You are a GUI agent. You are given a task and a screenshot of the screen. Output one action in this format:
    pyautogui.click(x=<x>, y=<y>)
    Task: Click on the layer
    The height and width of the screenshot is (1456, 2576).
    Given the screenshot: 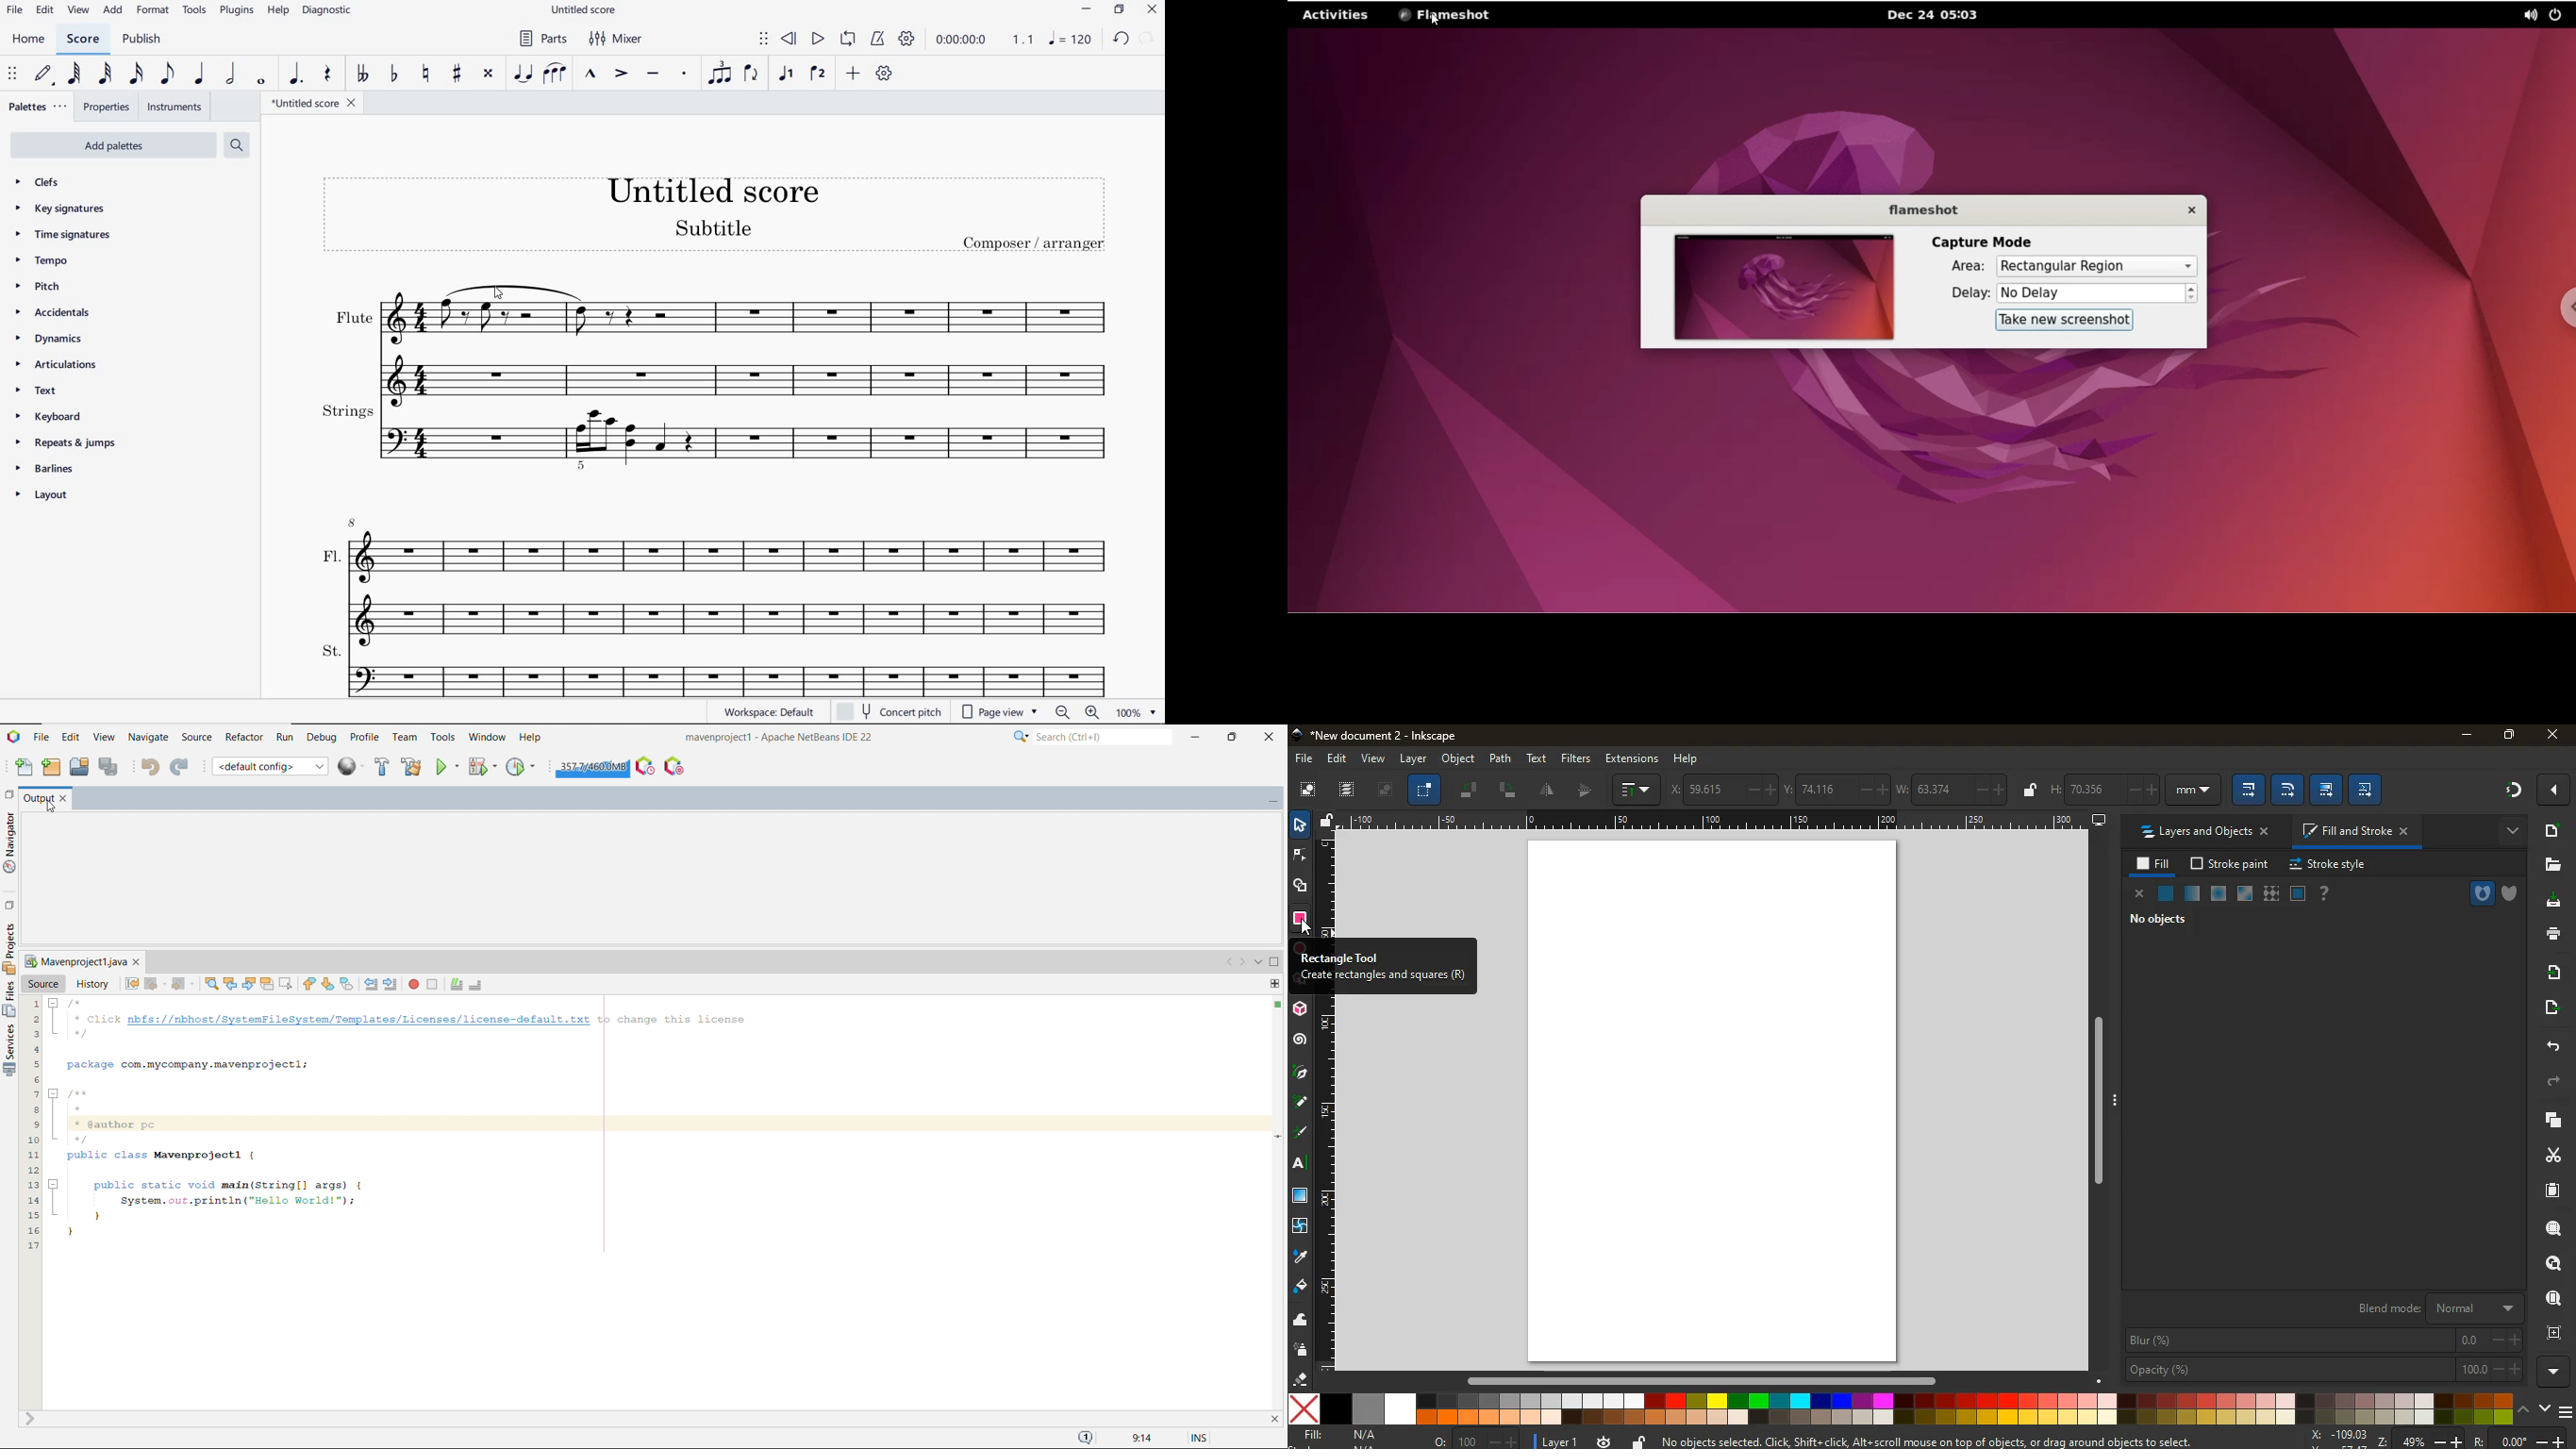 What is the action you would take?
    pyautogui.click(x=1413, y=759)
    